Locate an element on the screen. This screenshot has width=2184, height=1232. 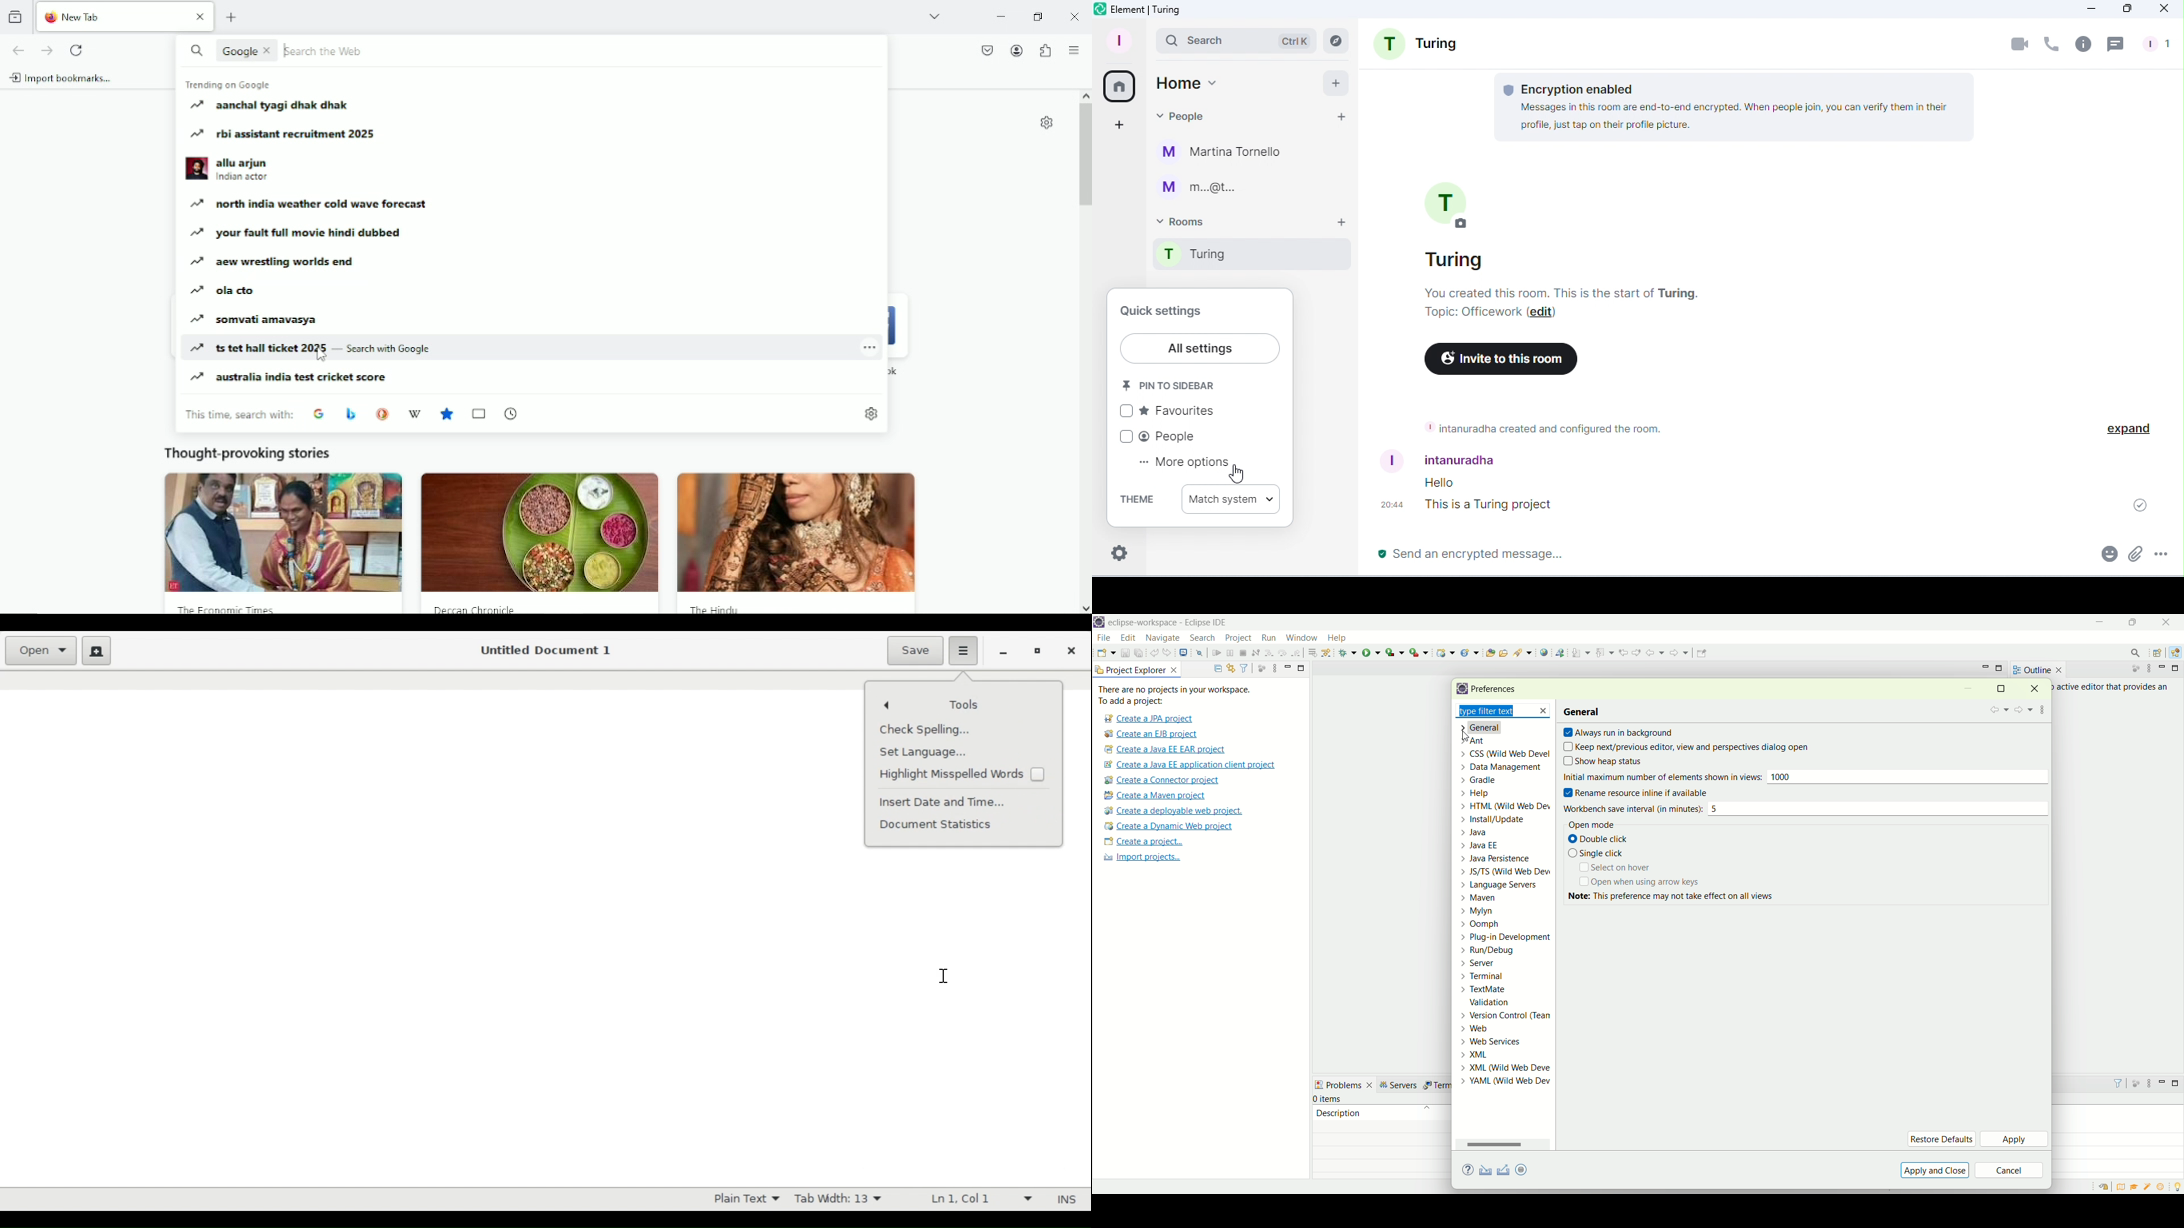
Favourites is located at coordinates (1166, 412).